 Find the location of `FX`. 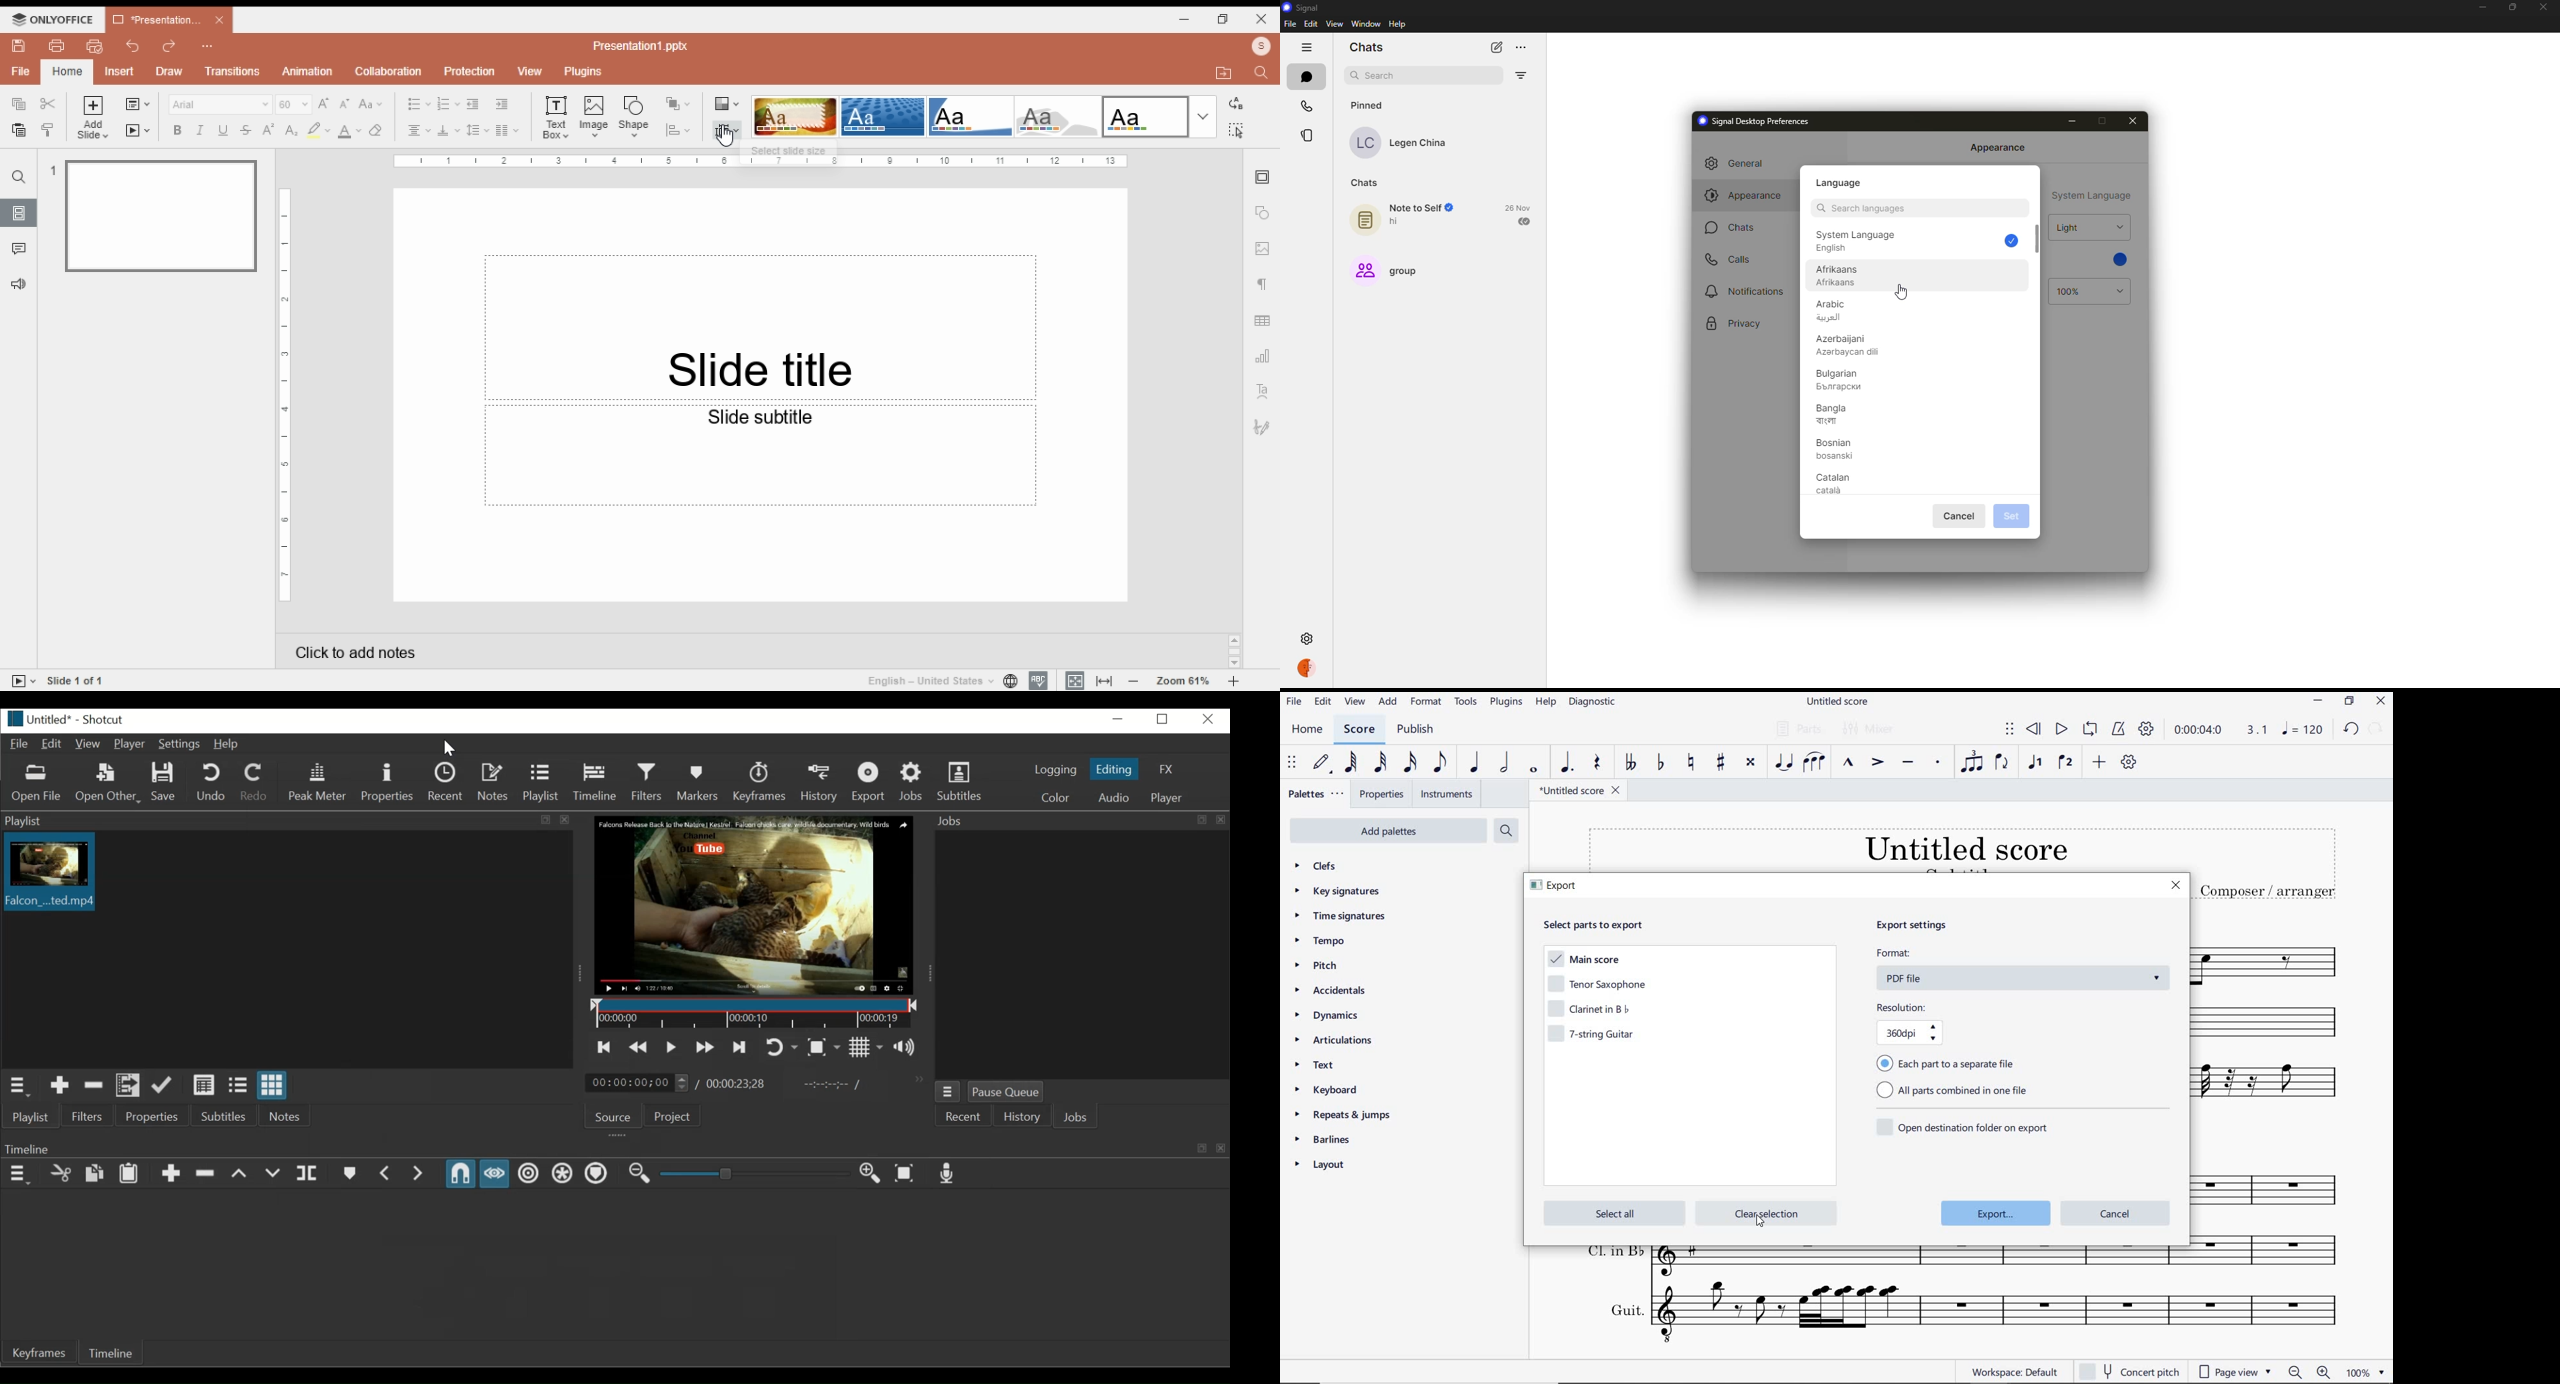

FX is located at coordinates (1167, 769).